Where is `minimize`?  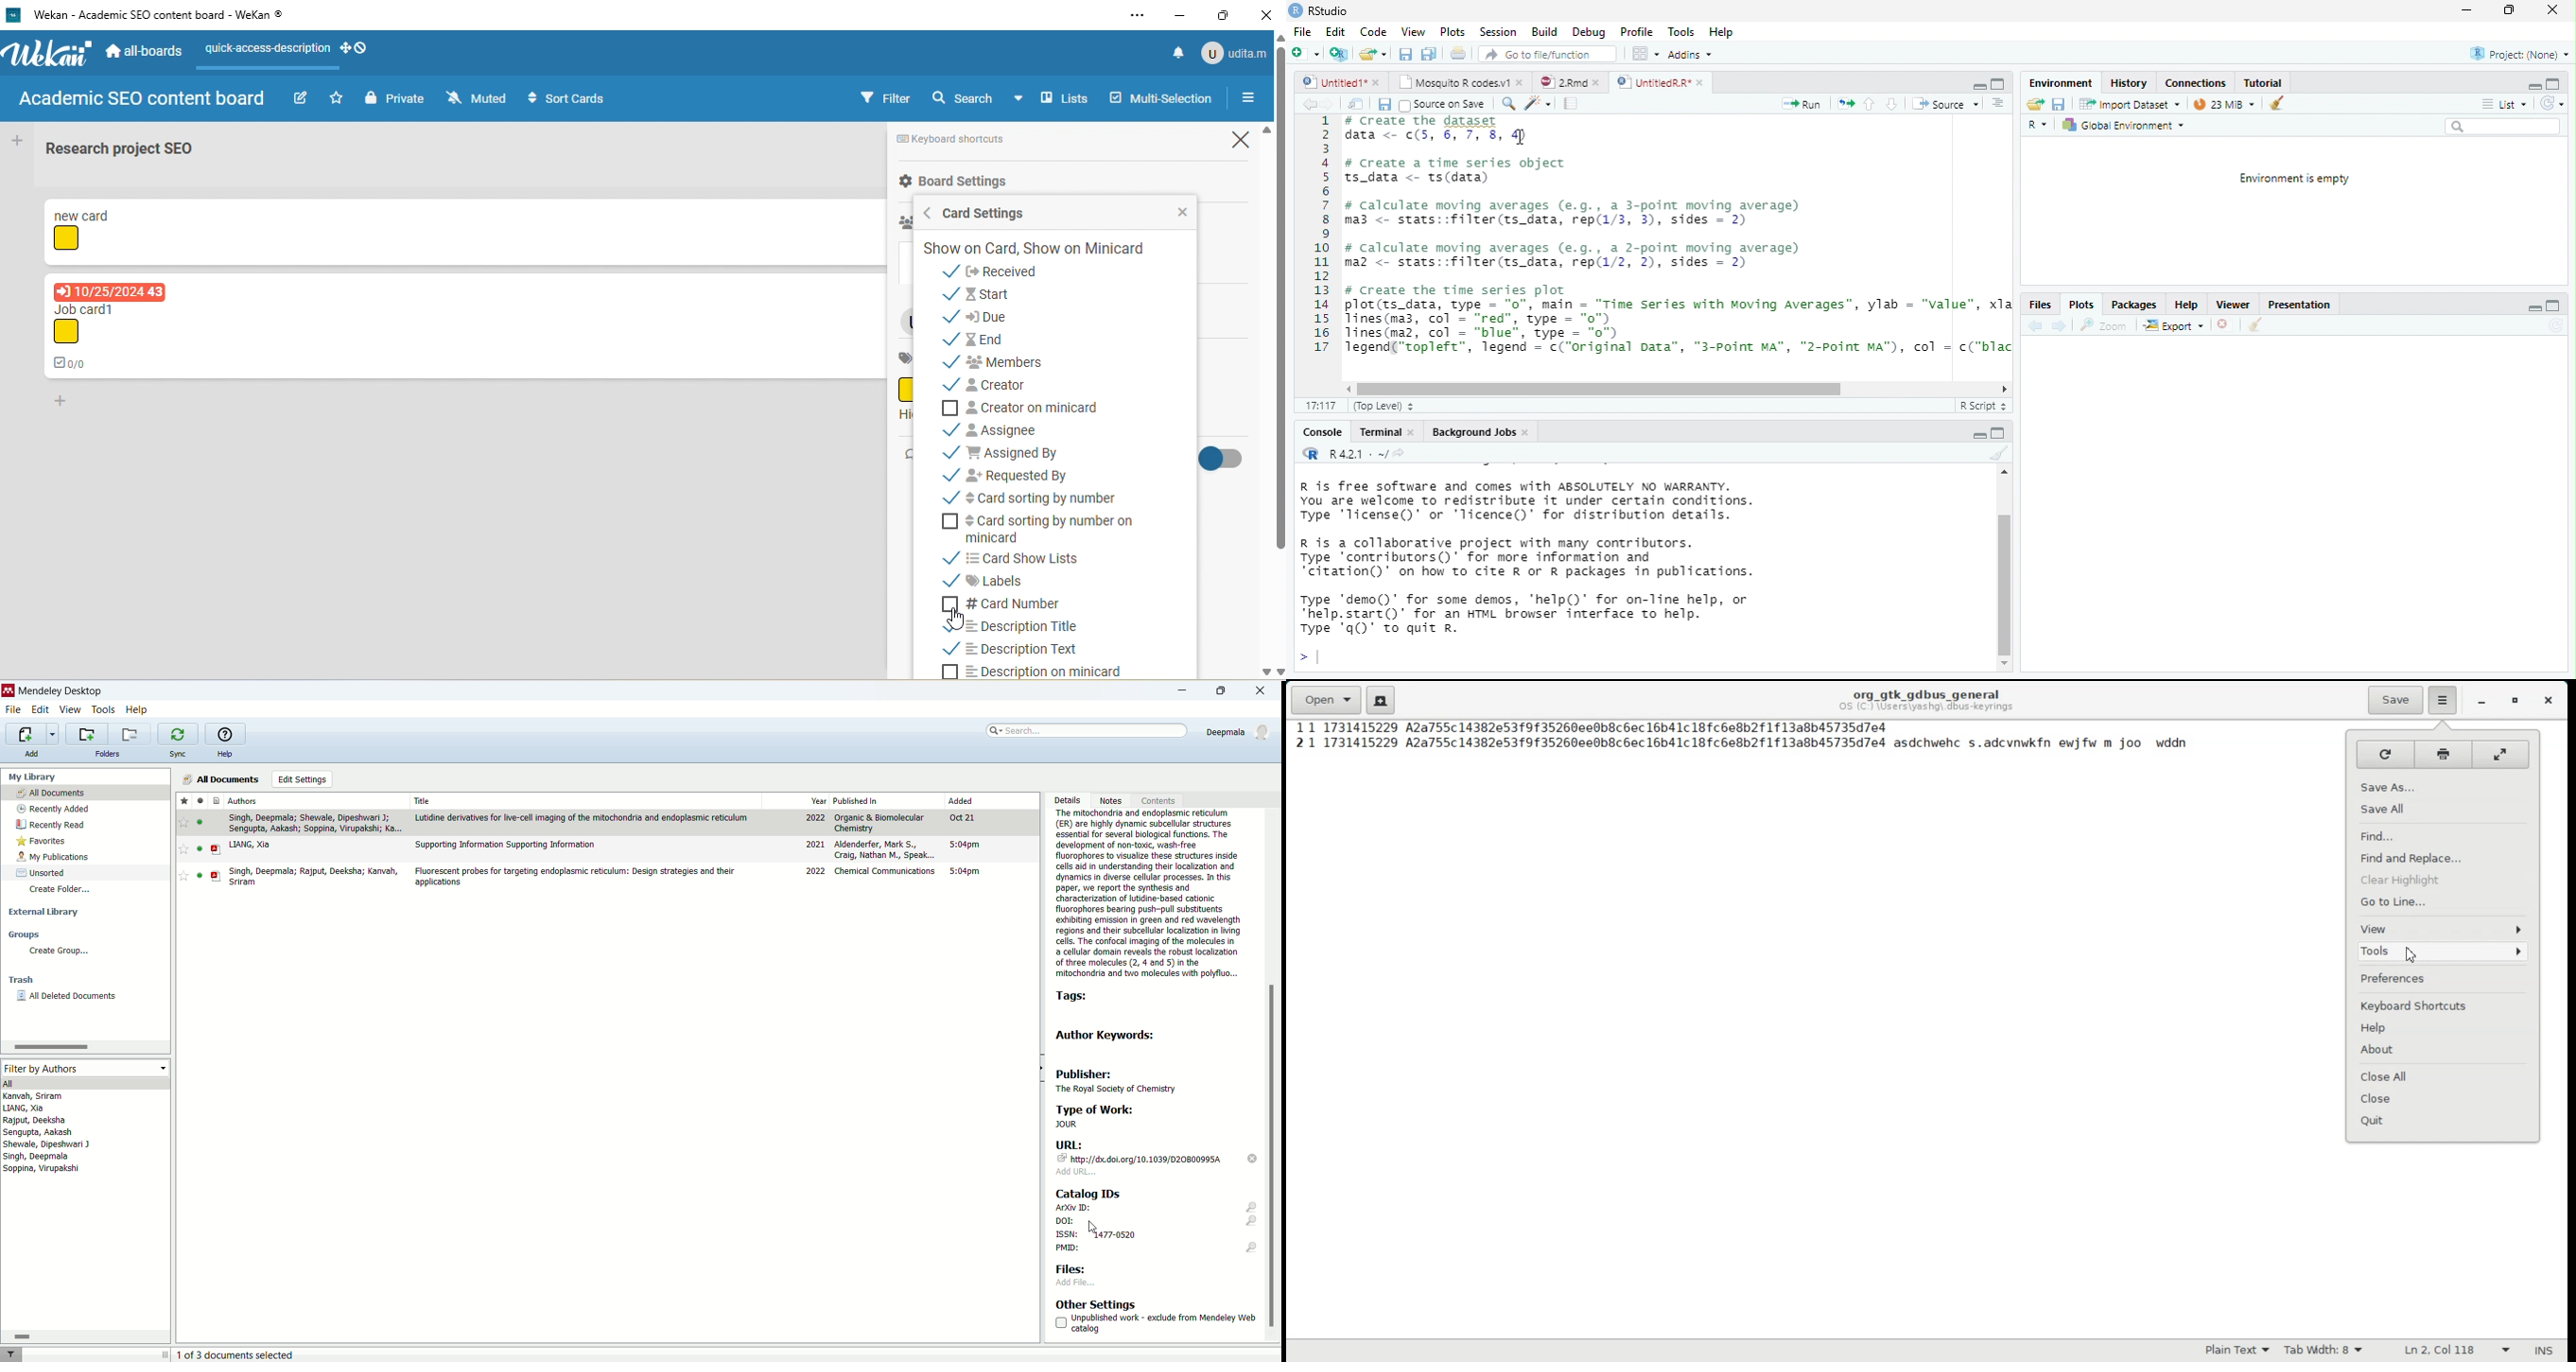
minimize is located at coordinates (2535, 311).